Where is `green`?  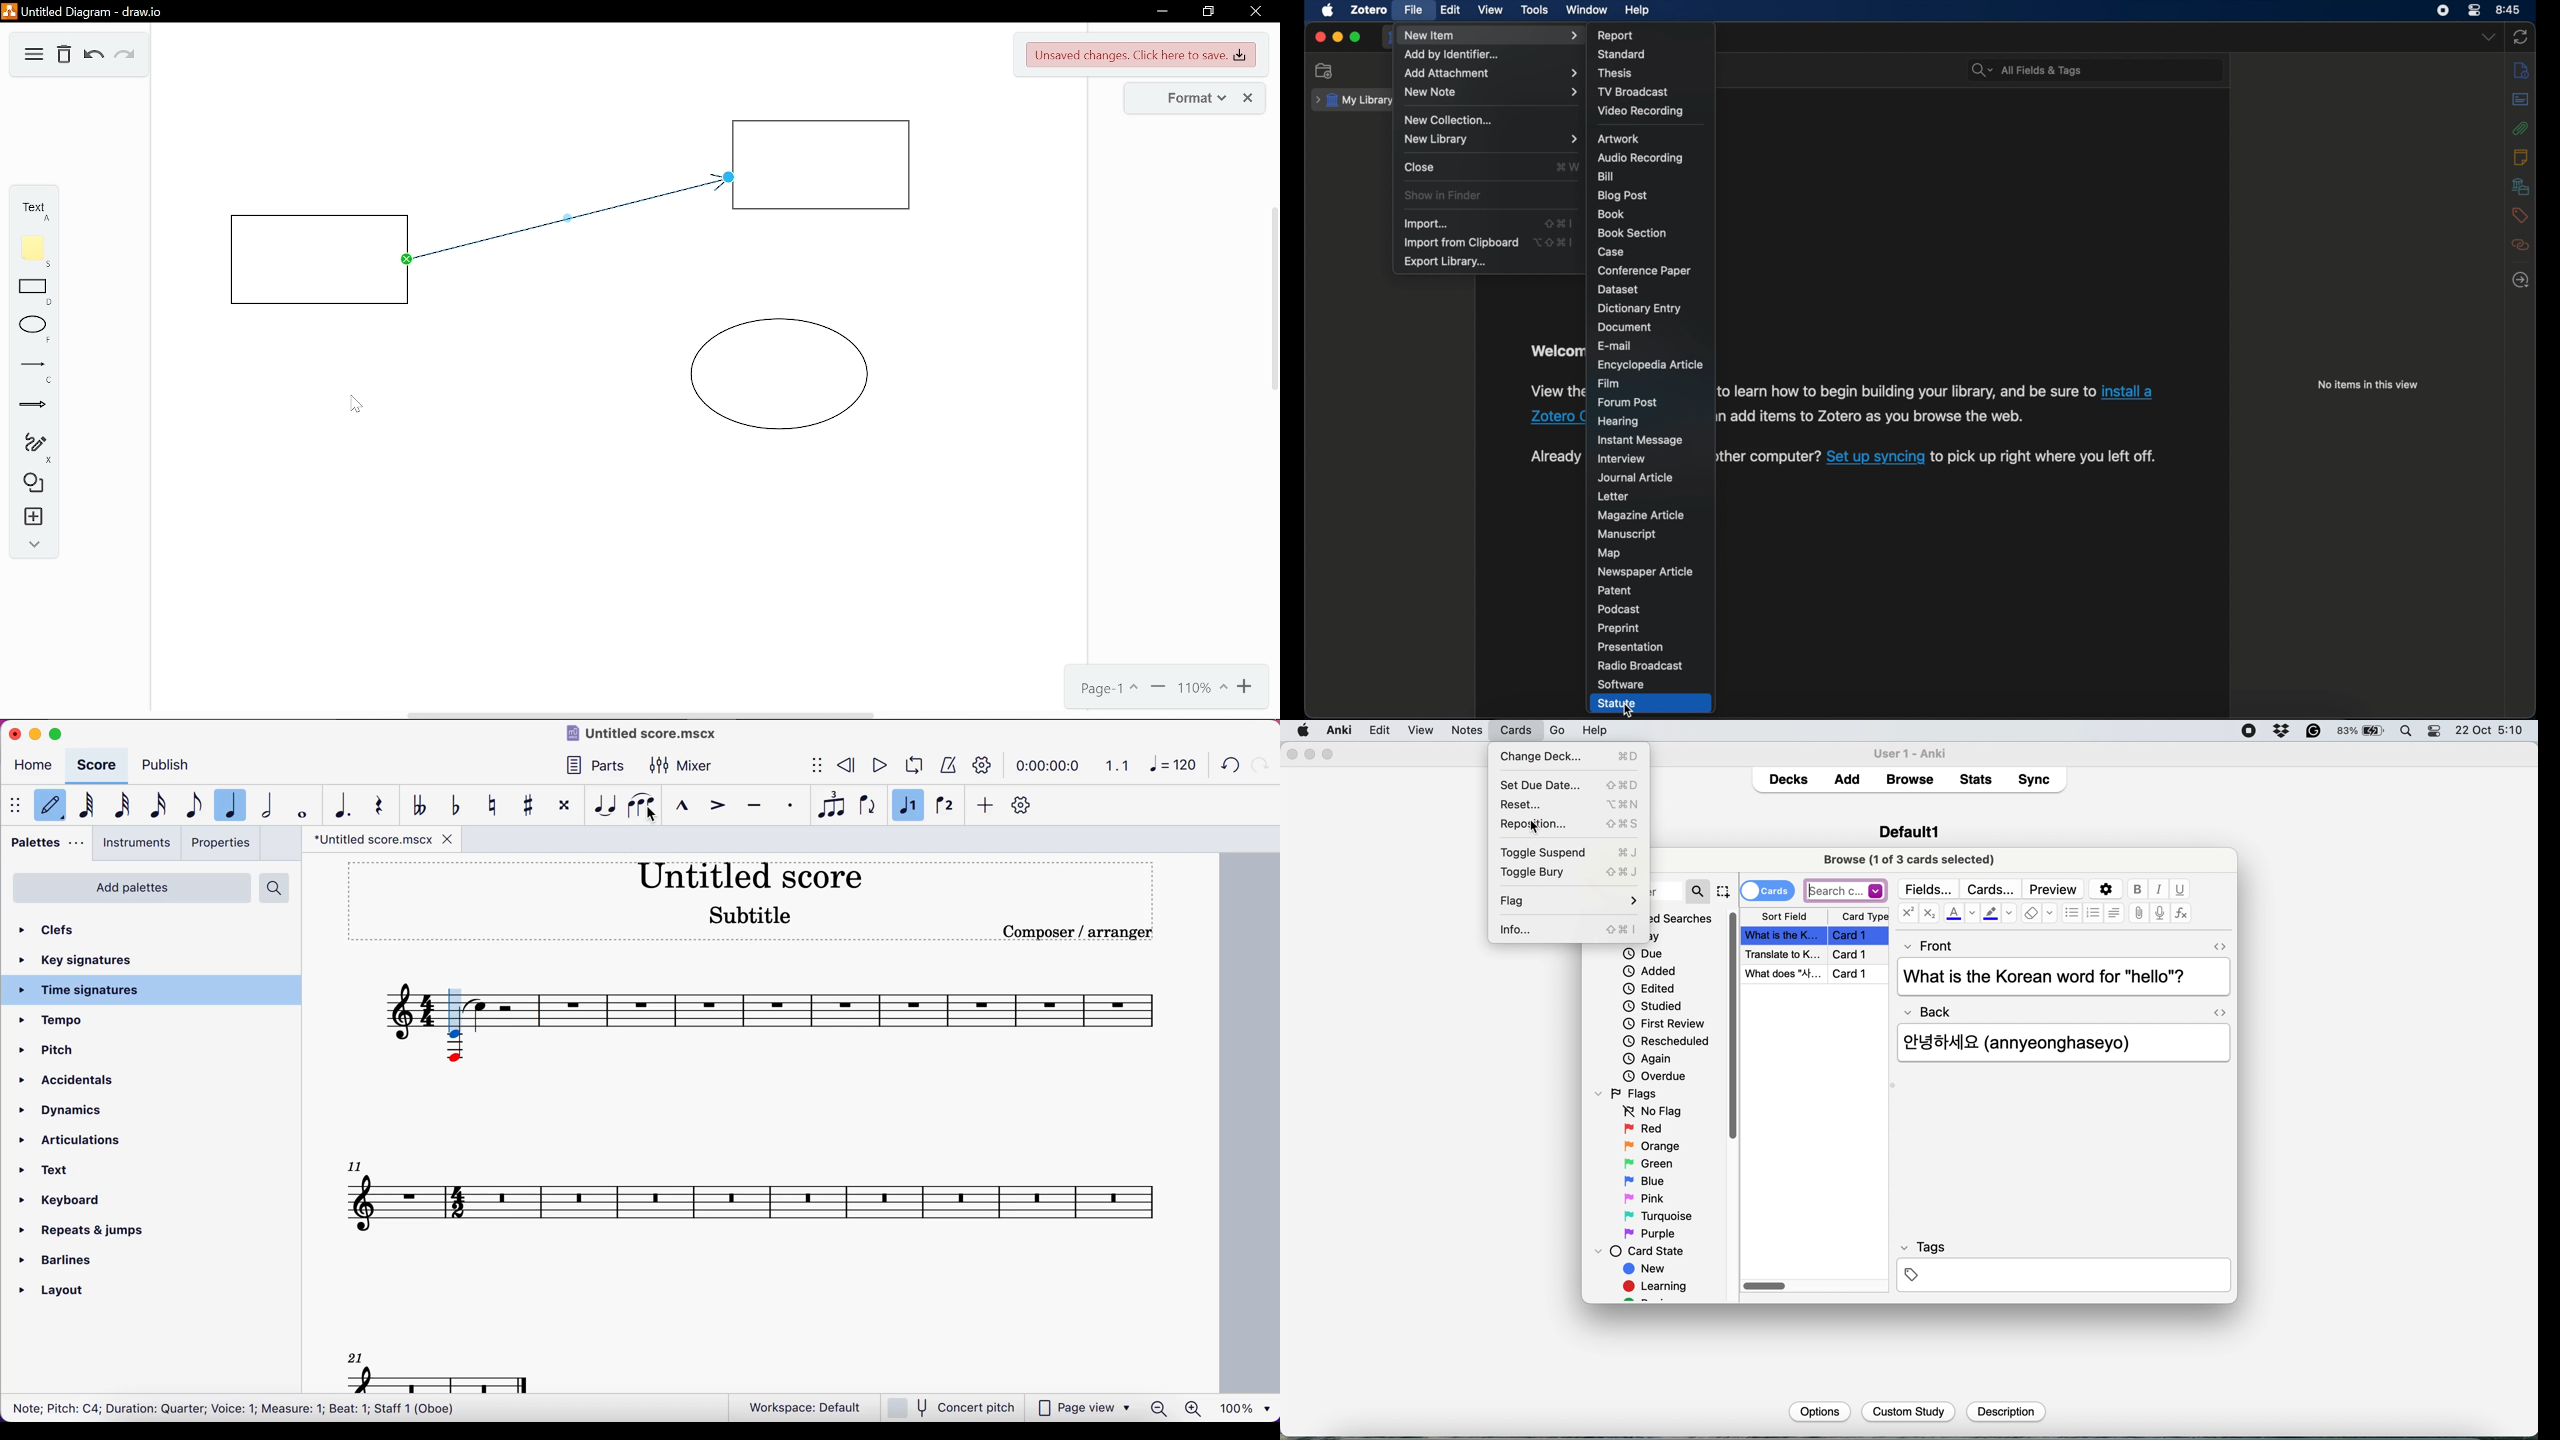
green is located at coordinates (1656, 1163).